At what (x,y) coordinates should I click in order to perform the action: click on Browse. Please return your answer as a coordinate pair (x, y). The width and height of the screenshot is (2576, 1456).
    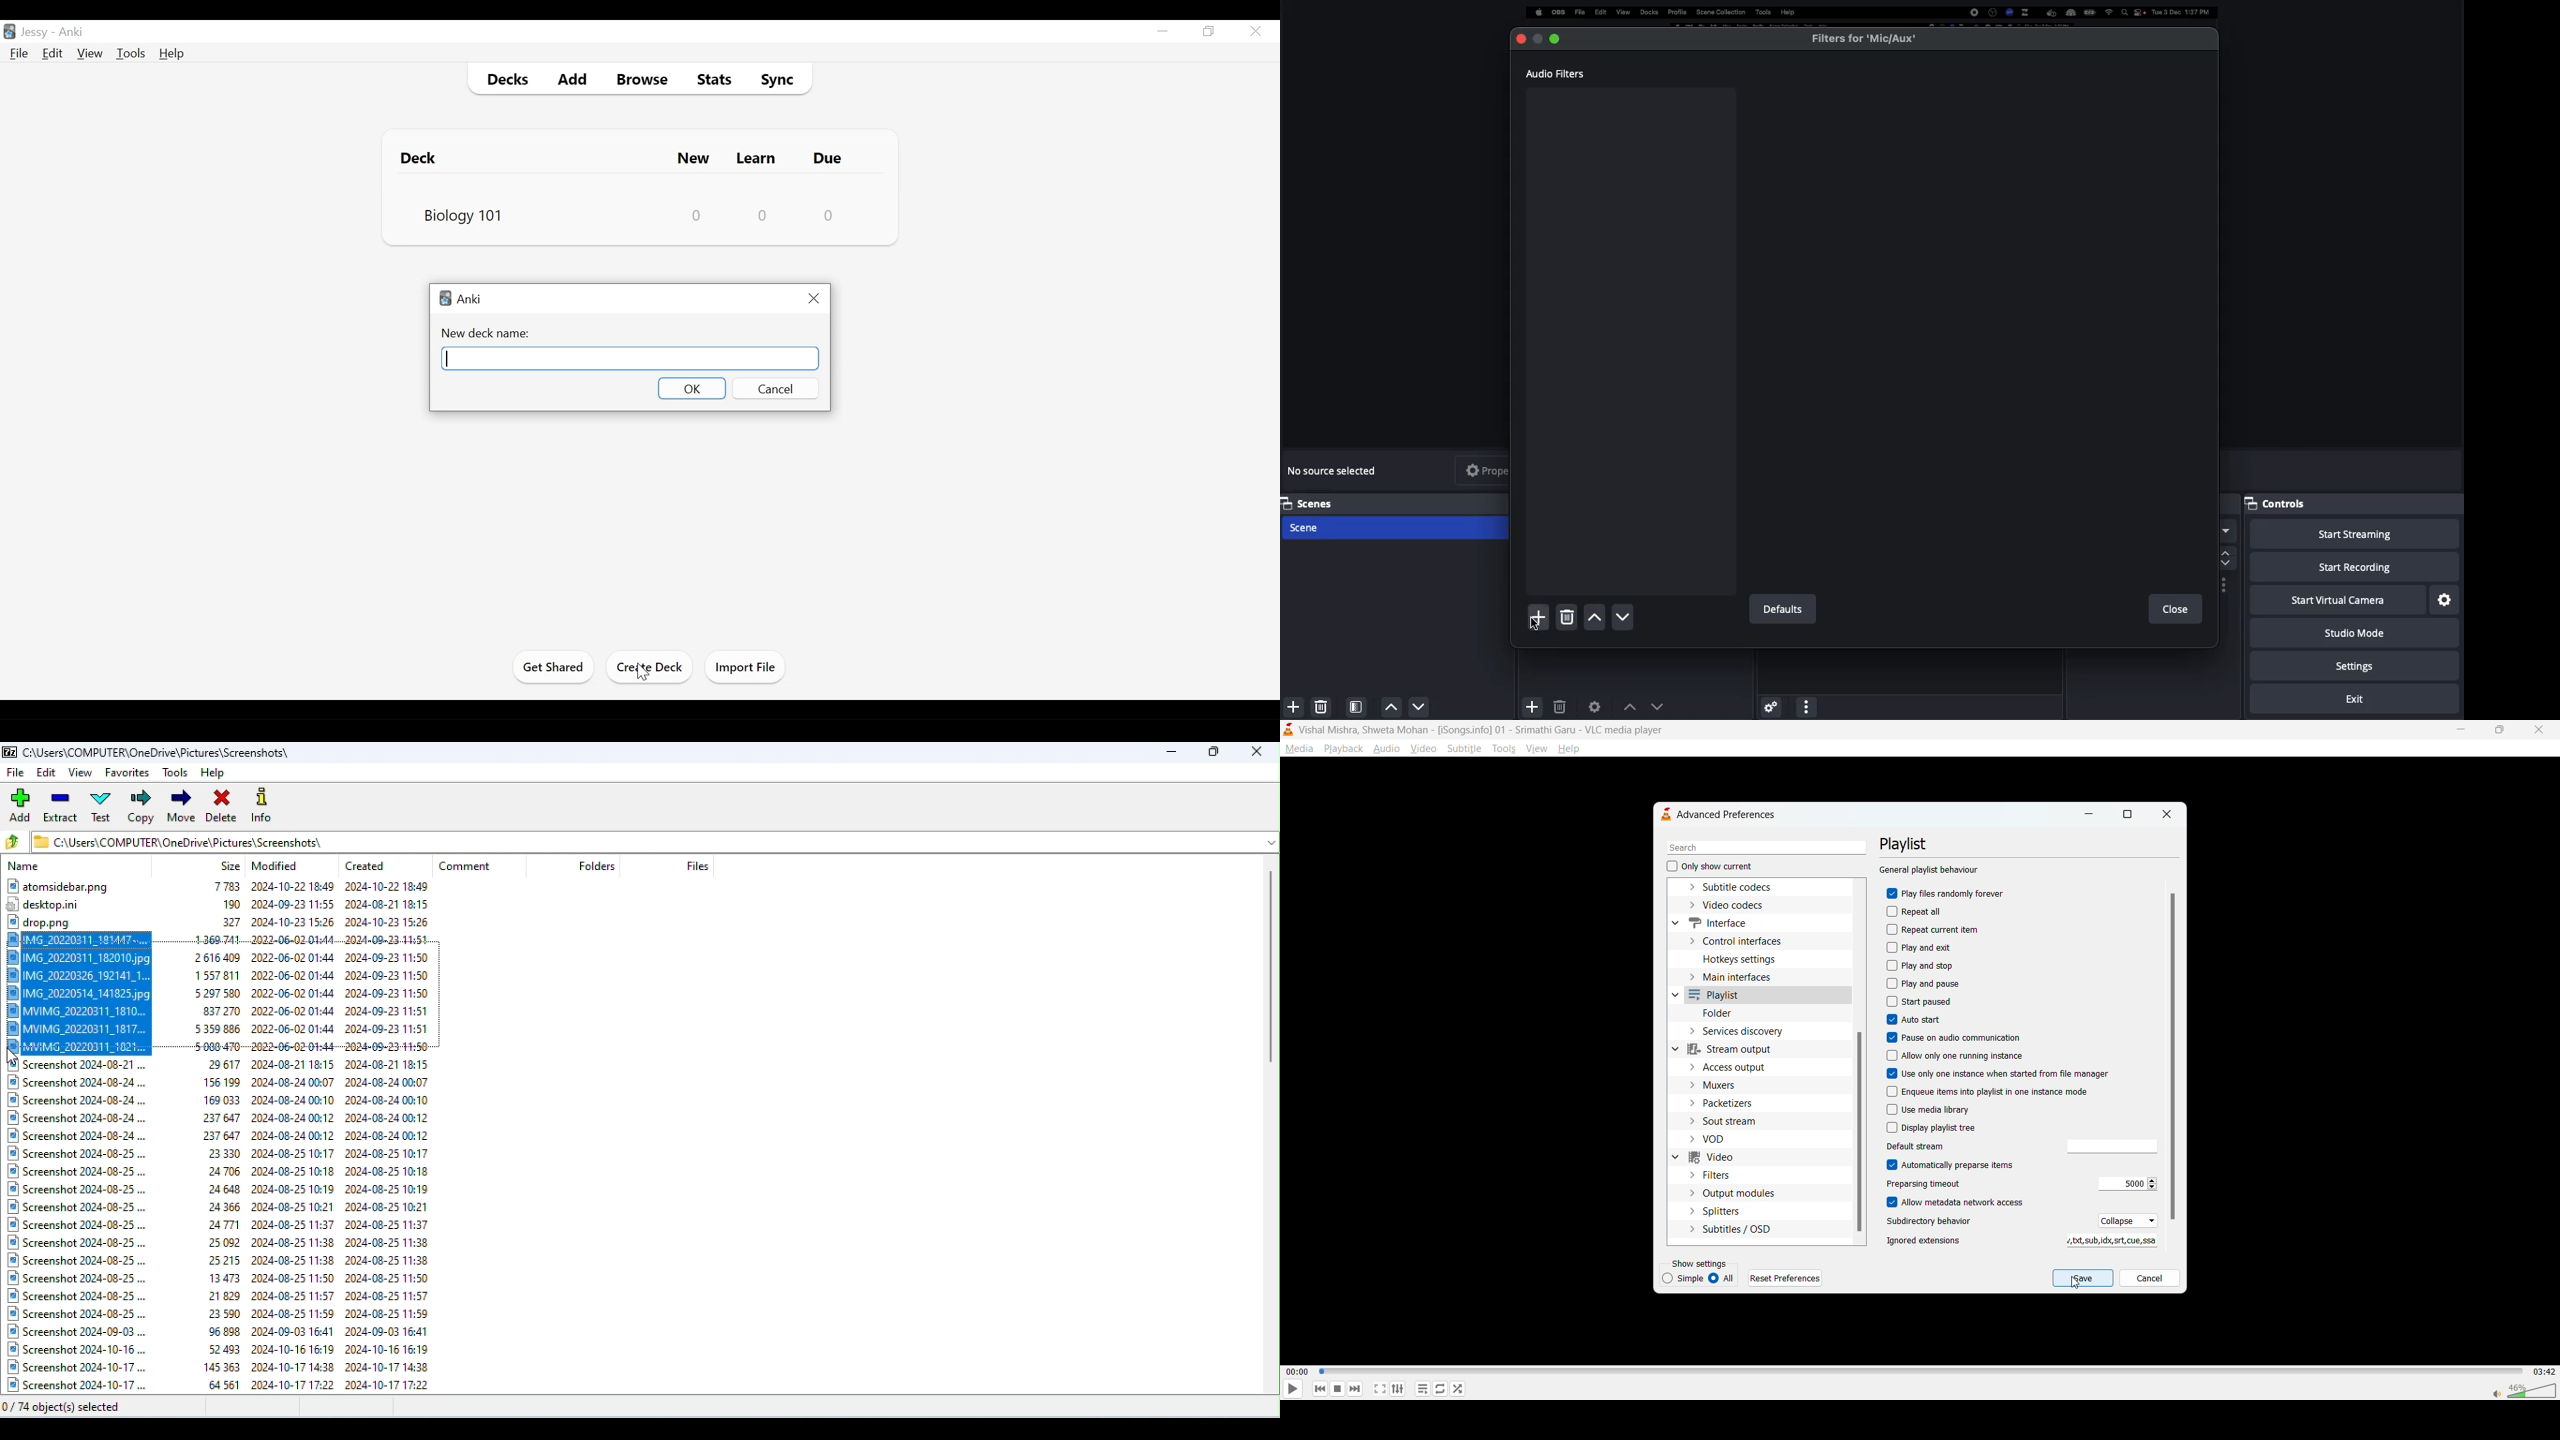
    Looking at the image, I should click on (639, 77).